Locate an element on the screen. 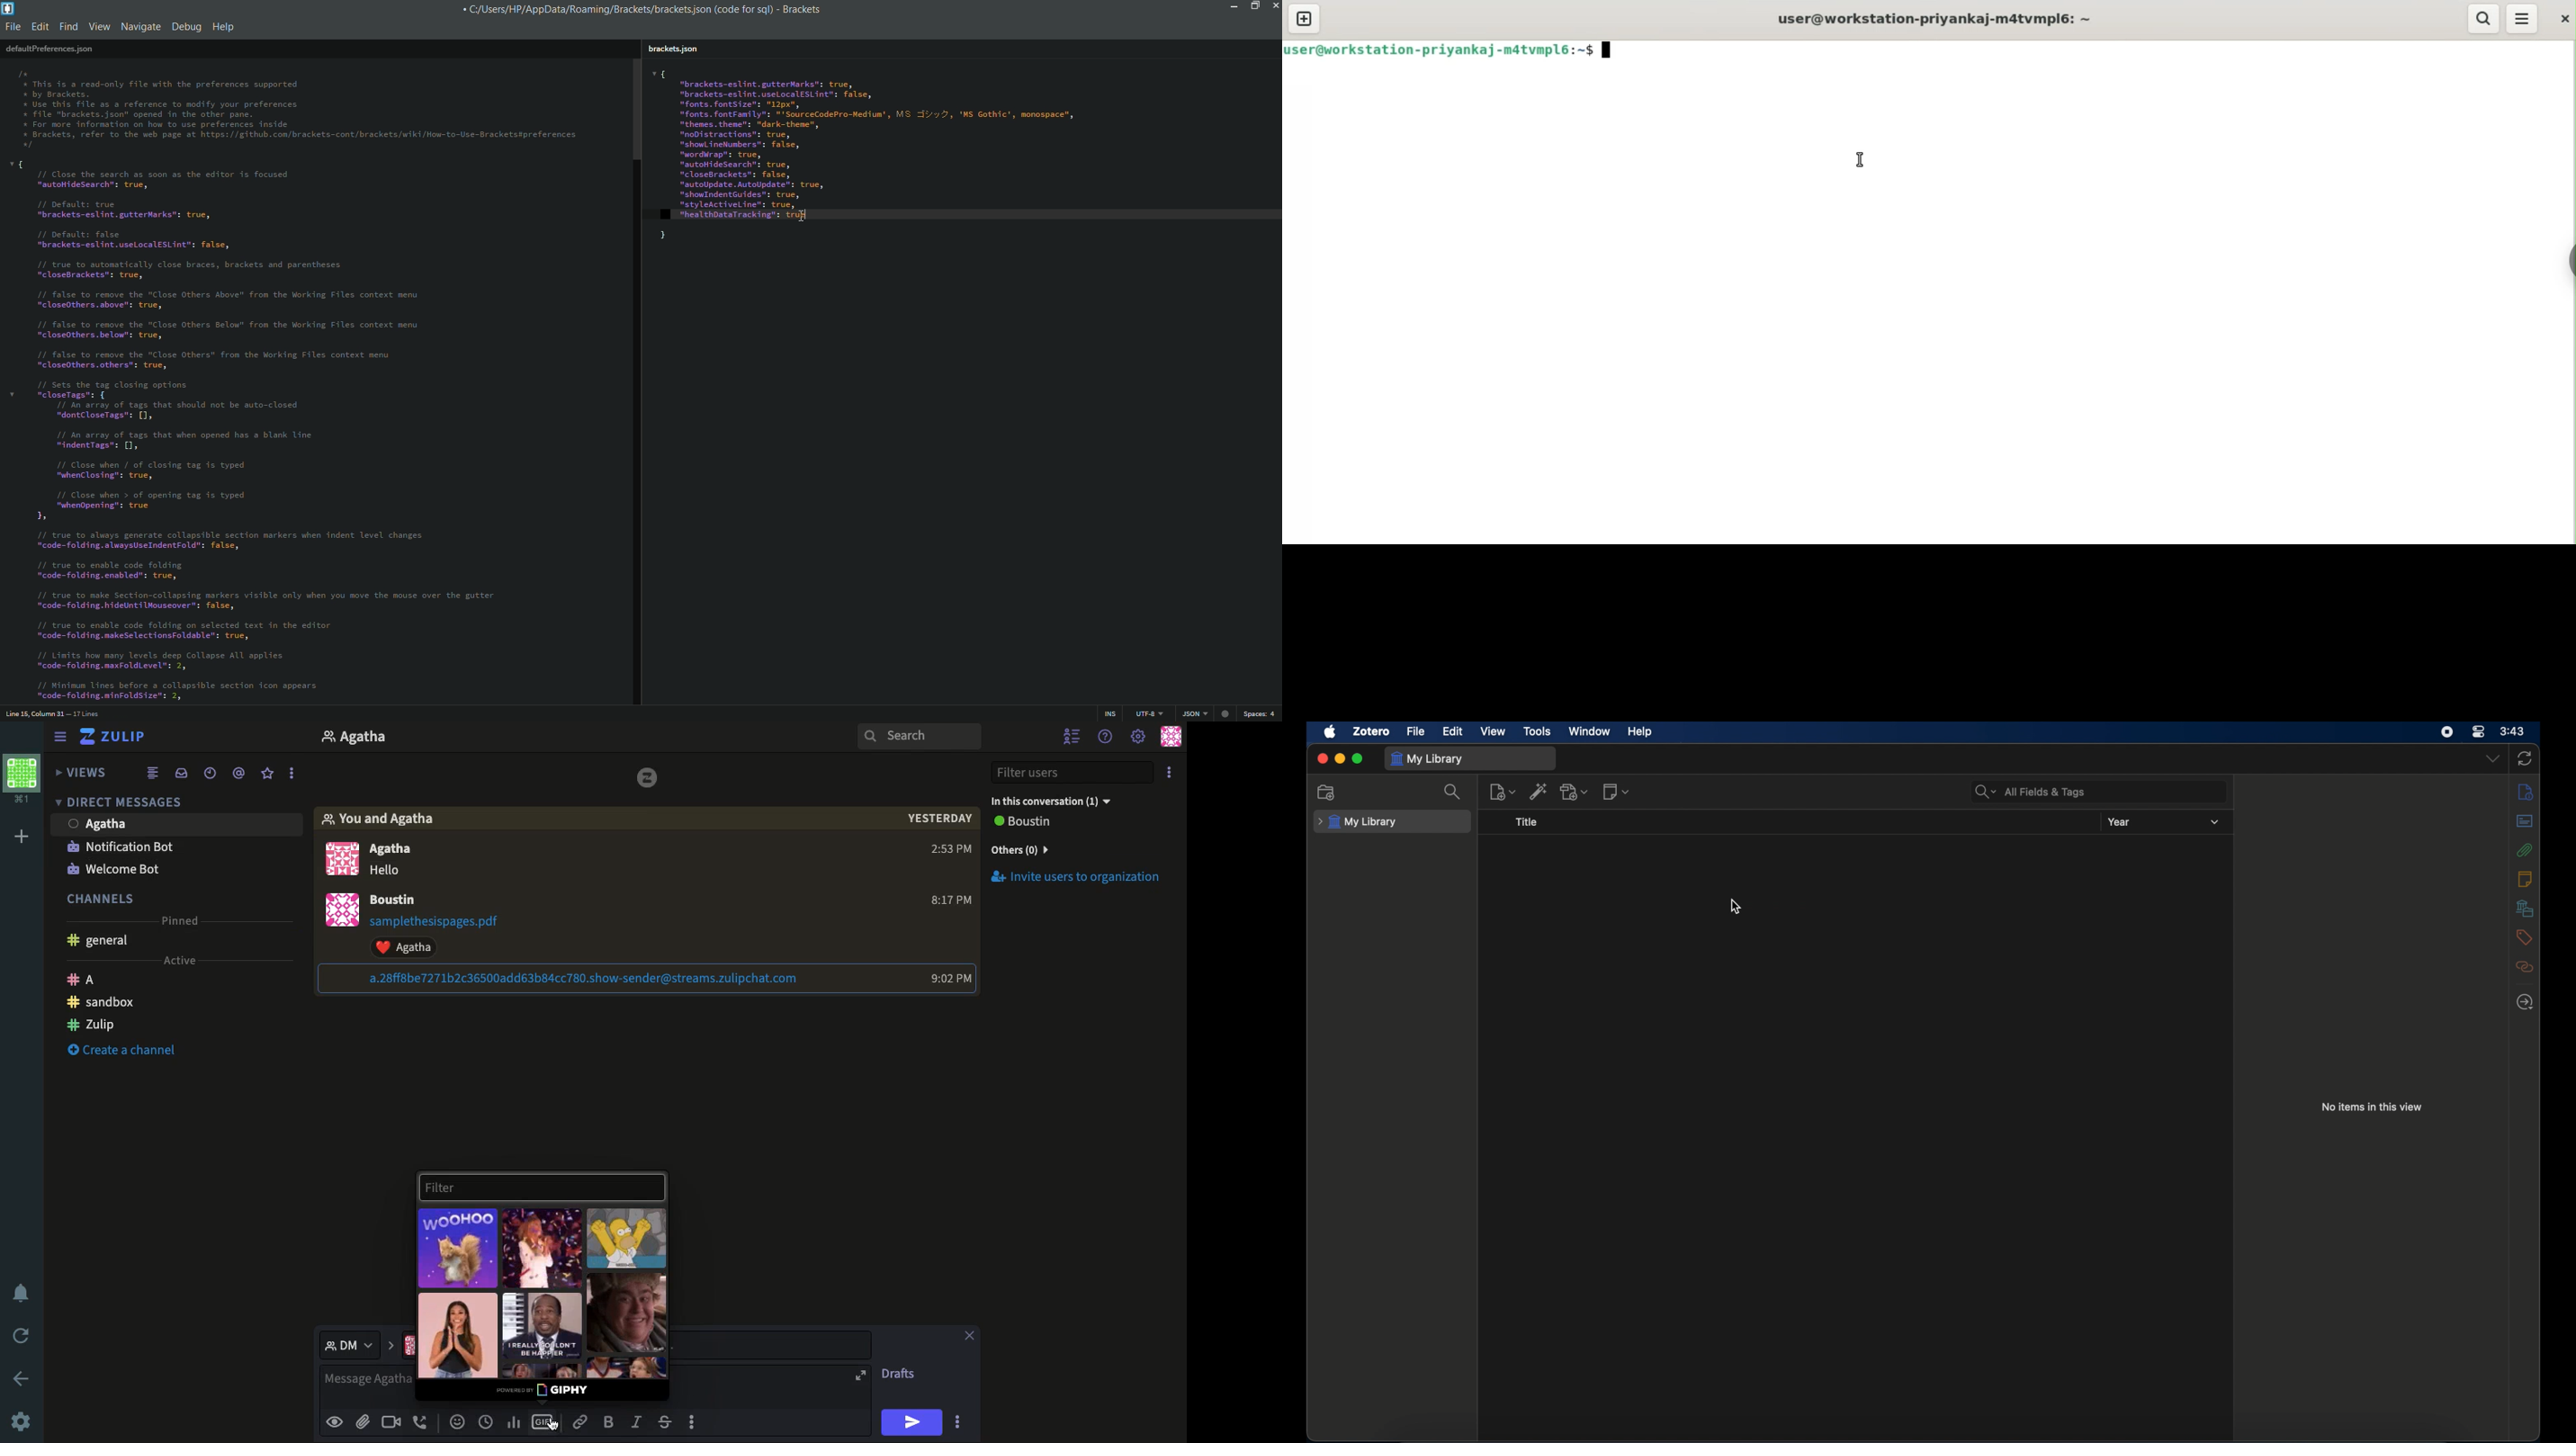 This screenshot has height=1456, width=2576. Attachment is located at coordinates (449, 935).